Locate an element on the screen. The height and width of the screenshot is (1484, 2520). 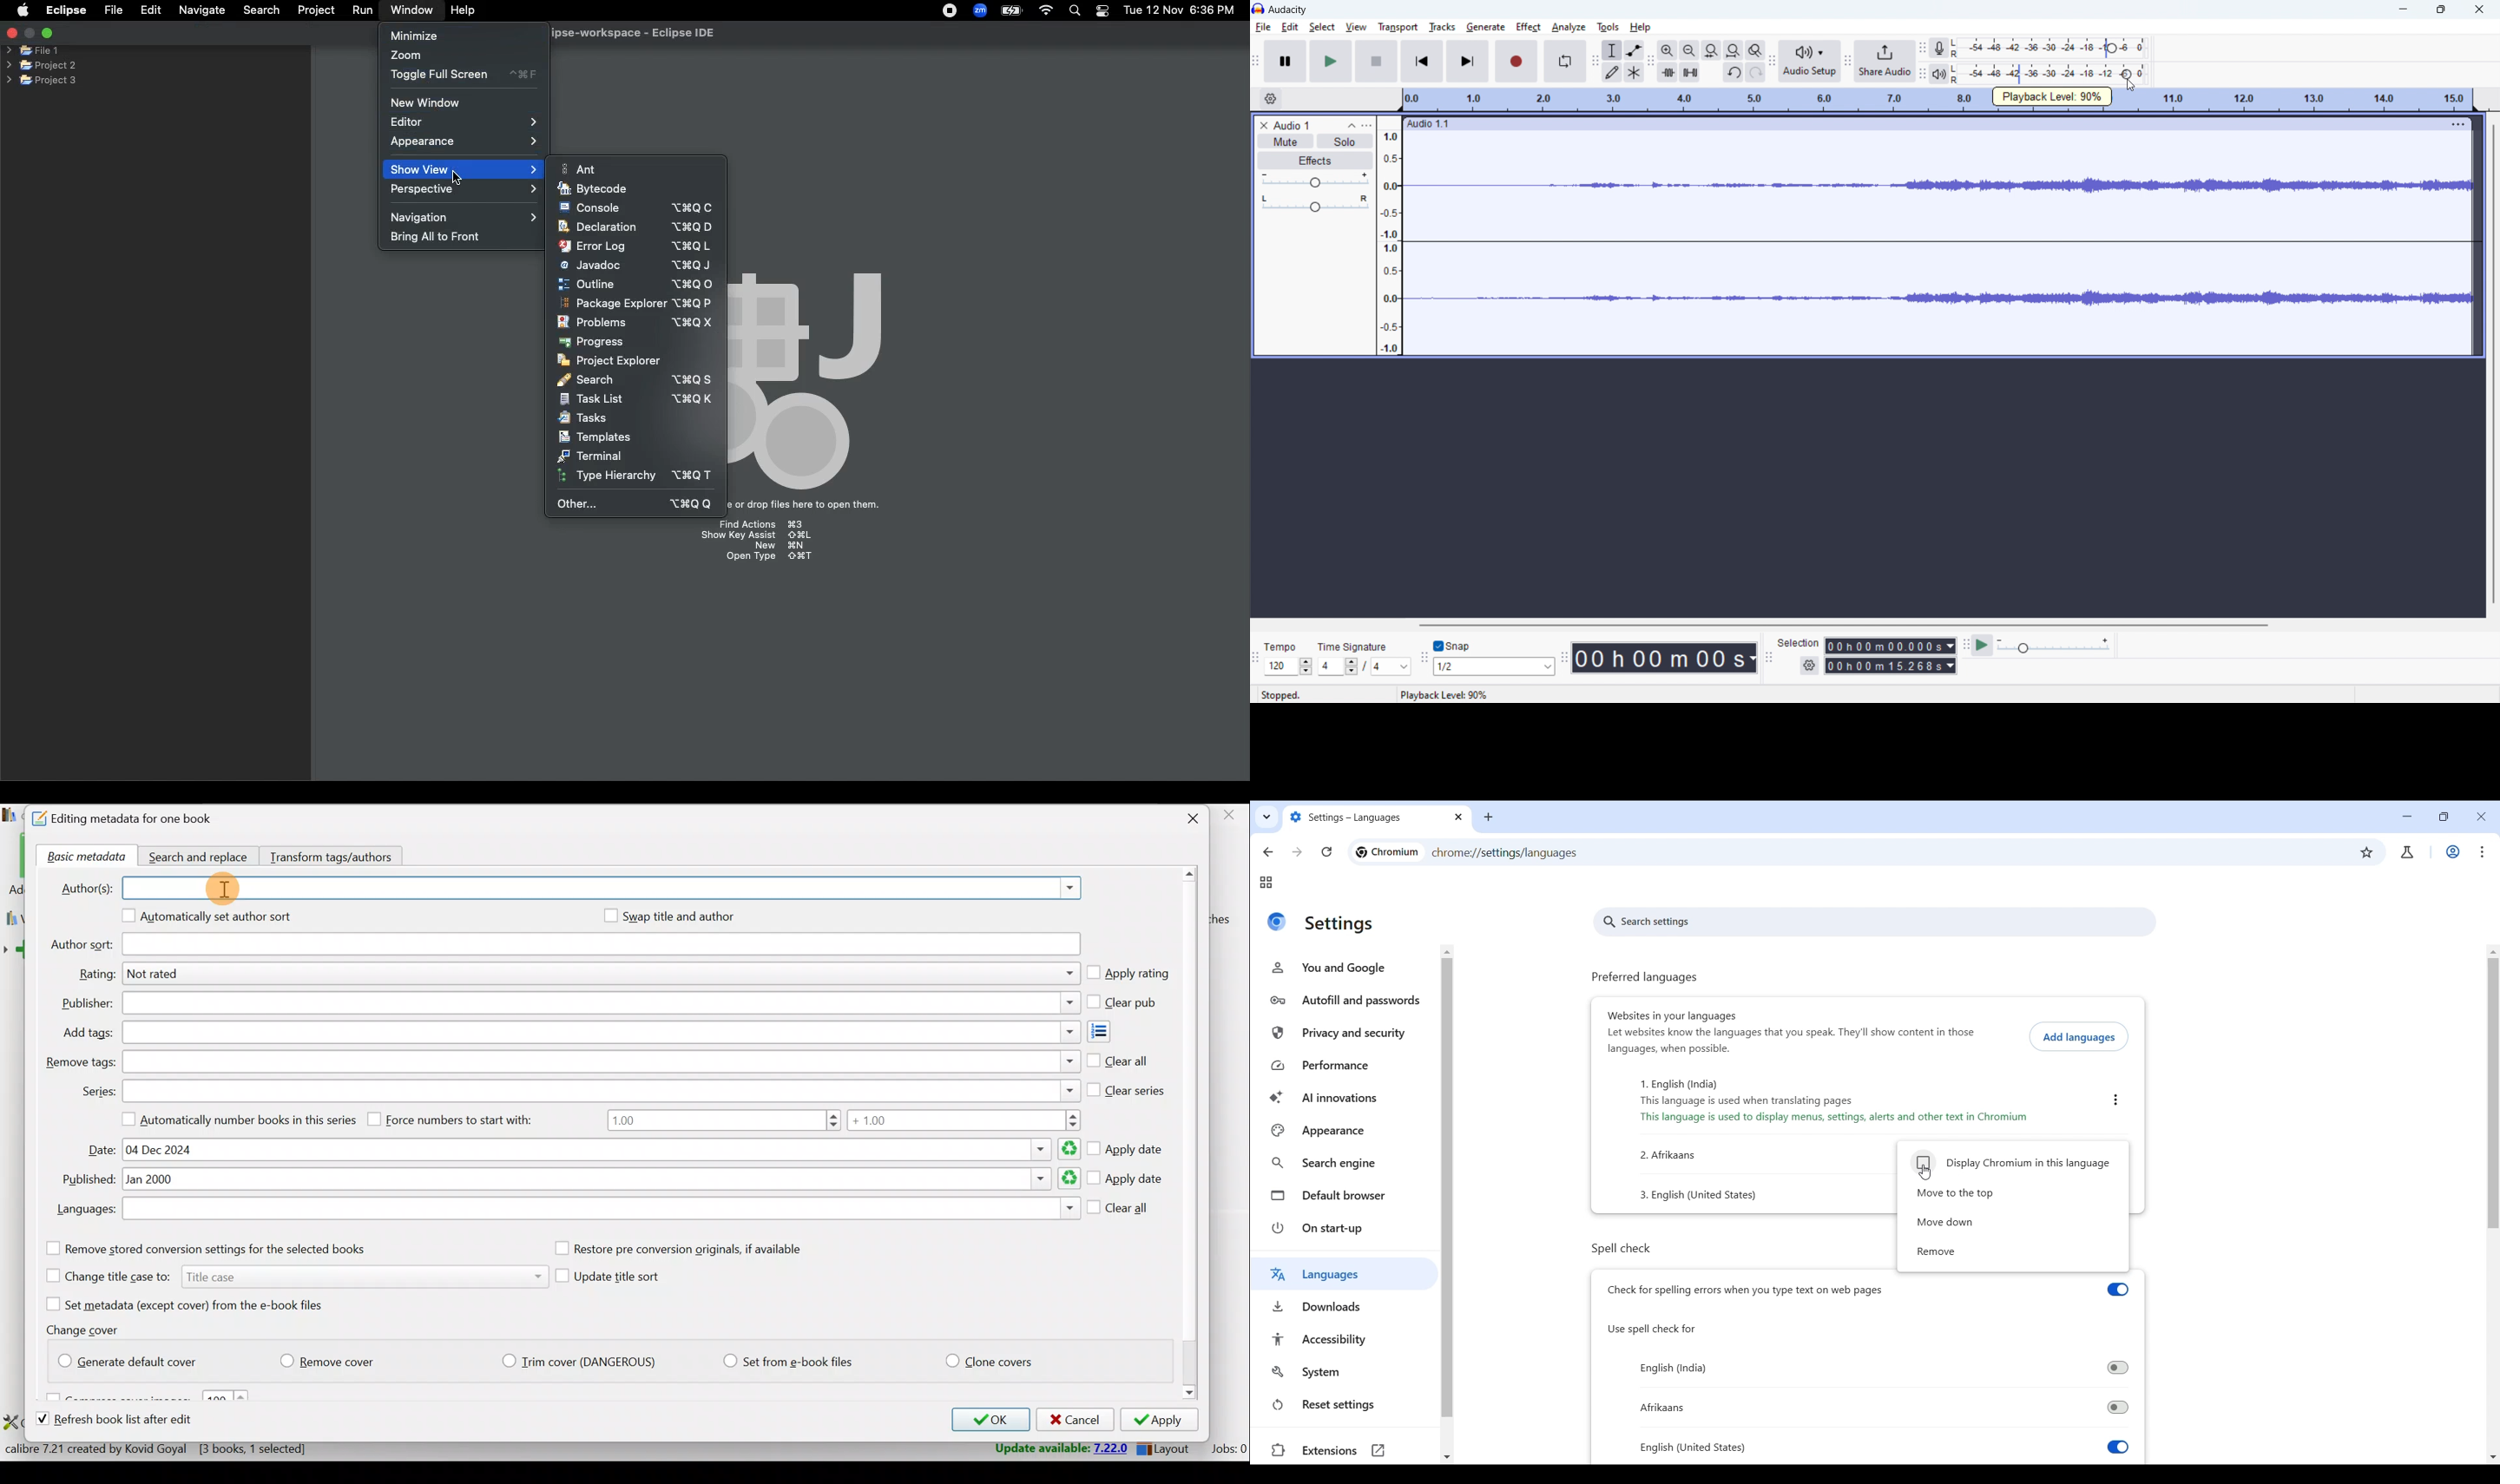
Zoom is located at coordinates (407, 56).